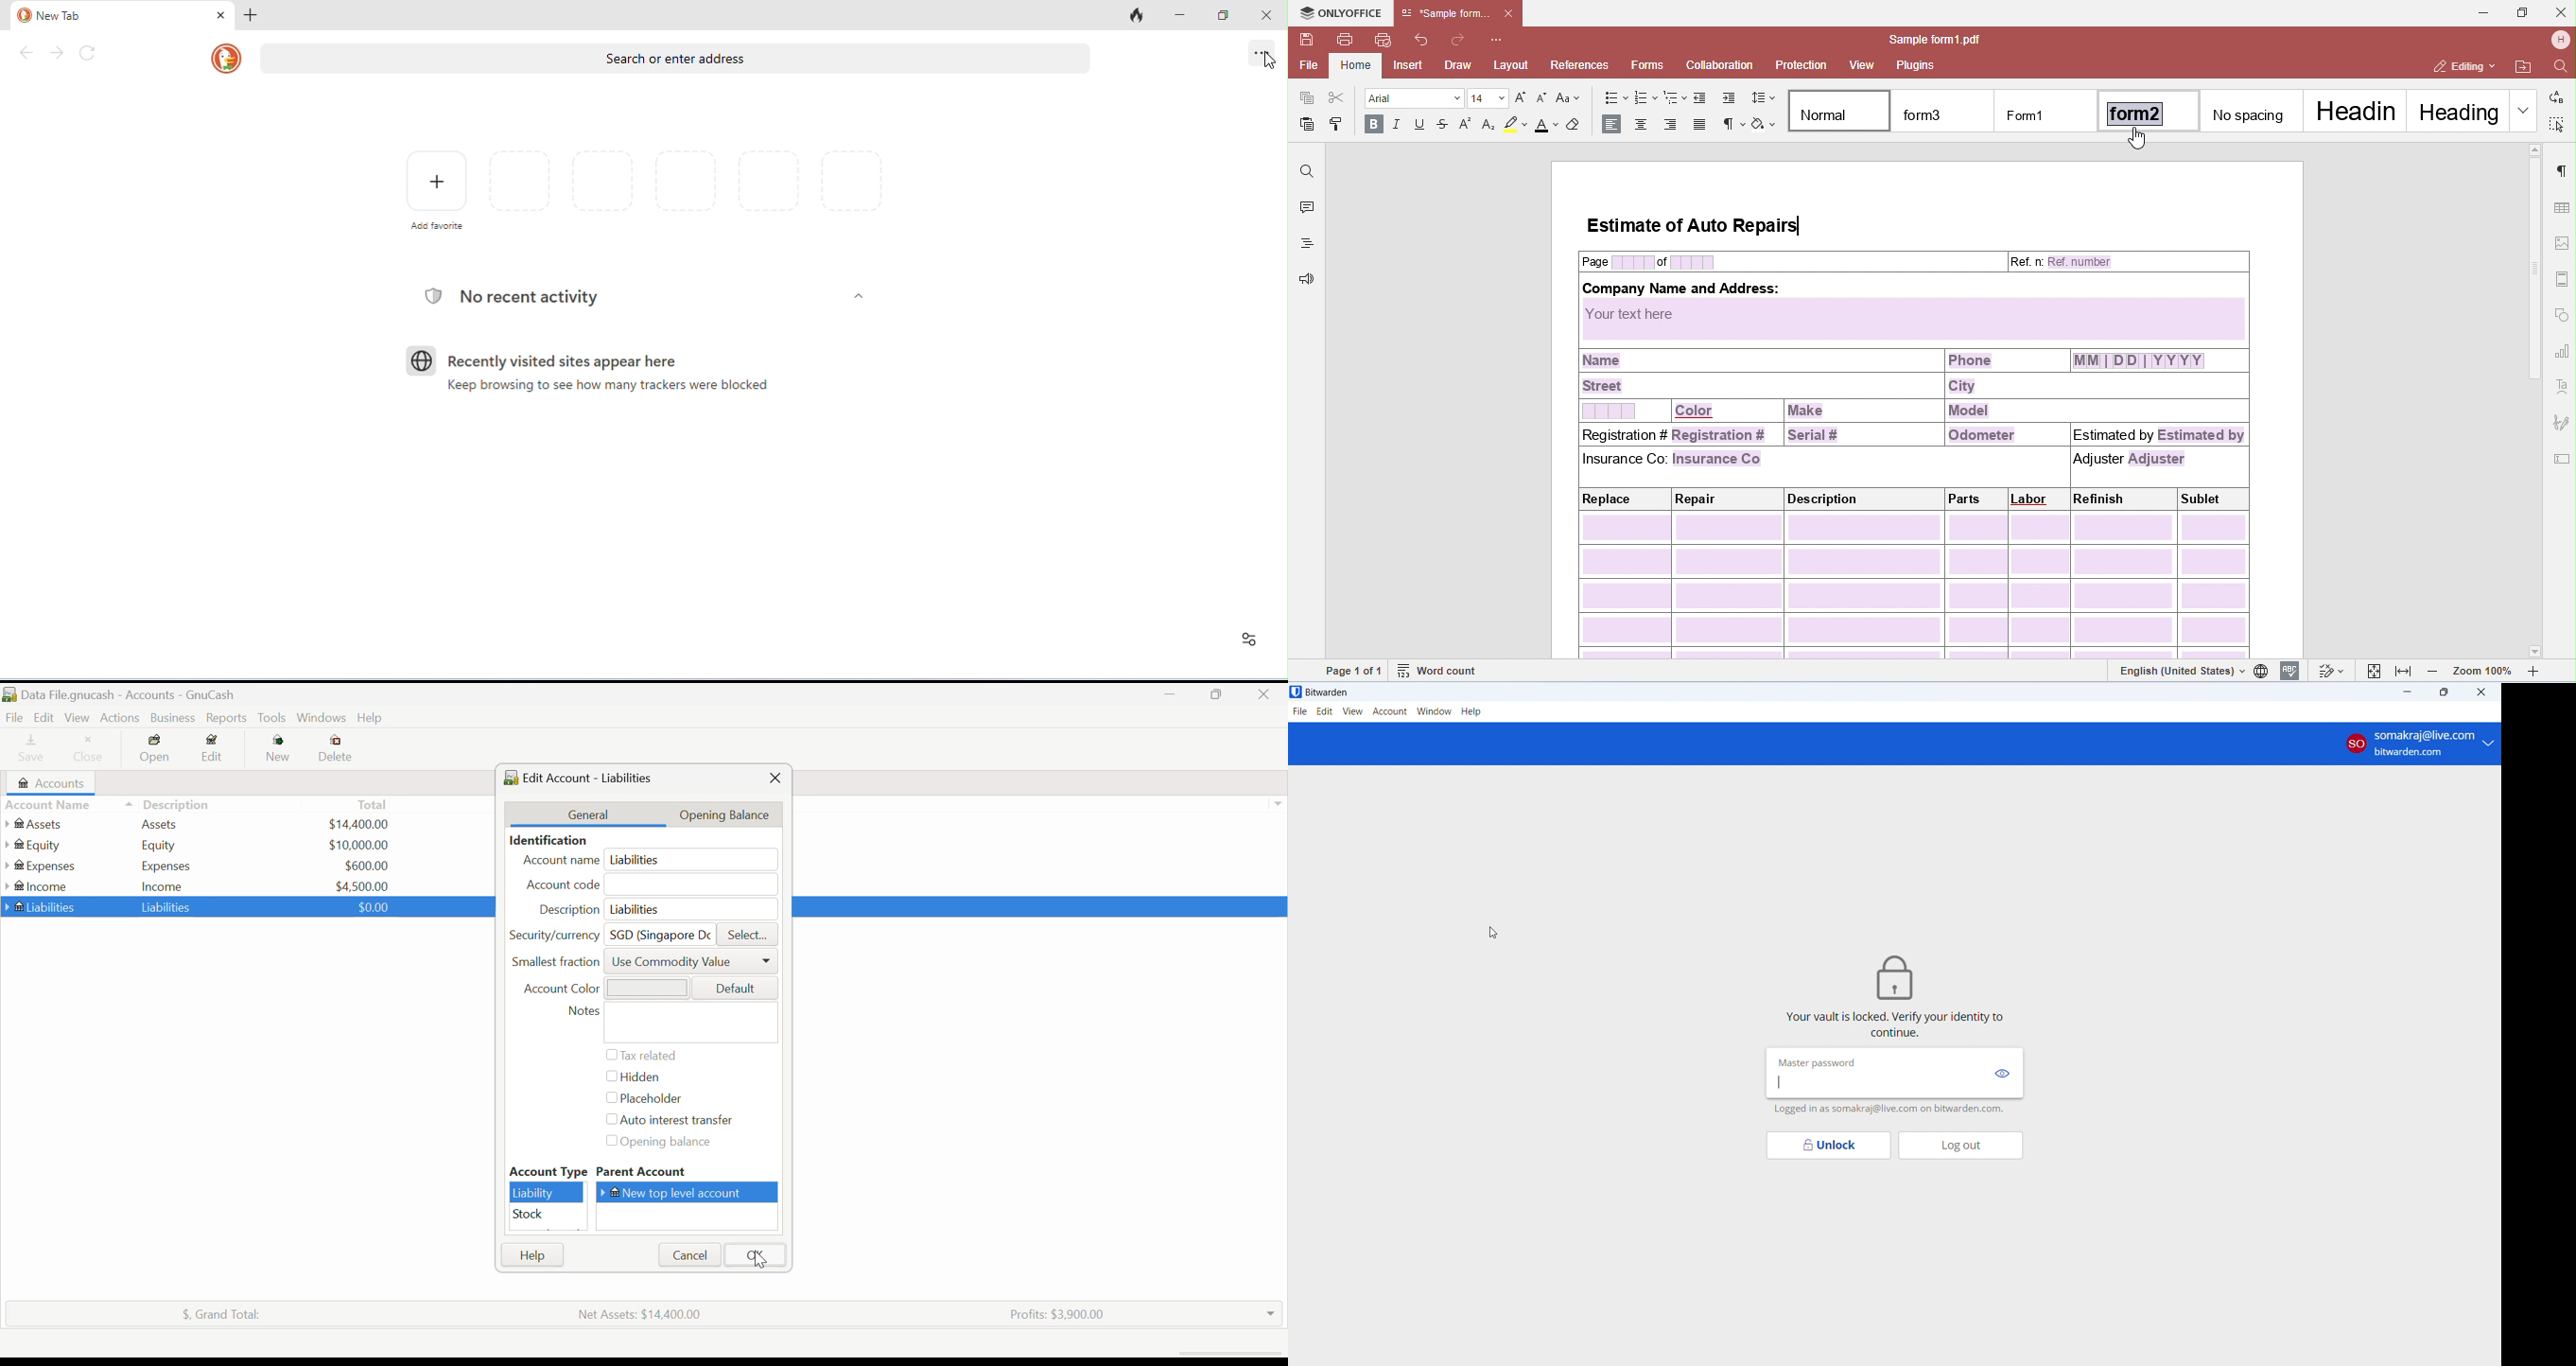 The height and width of the screenshot is (1372, 2576). I want to click on USD, so click(362, 885).